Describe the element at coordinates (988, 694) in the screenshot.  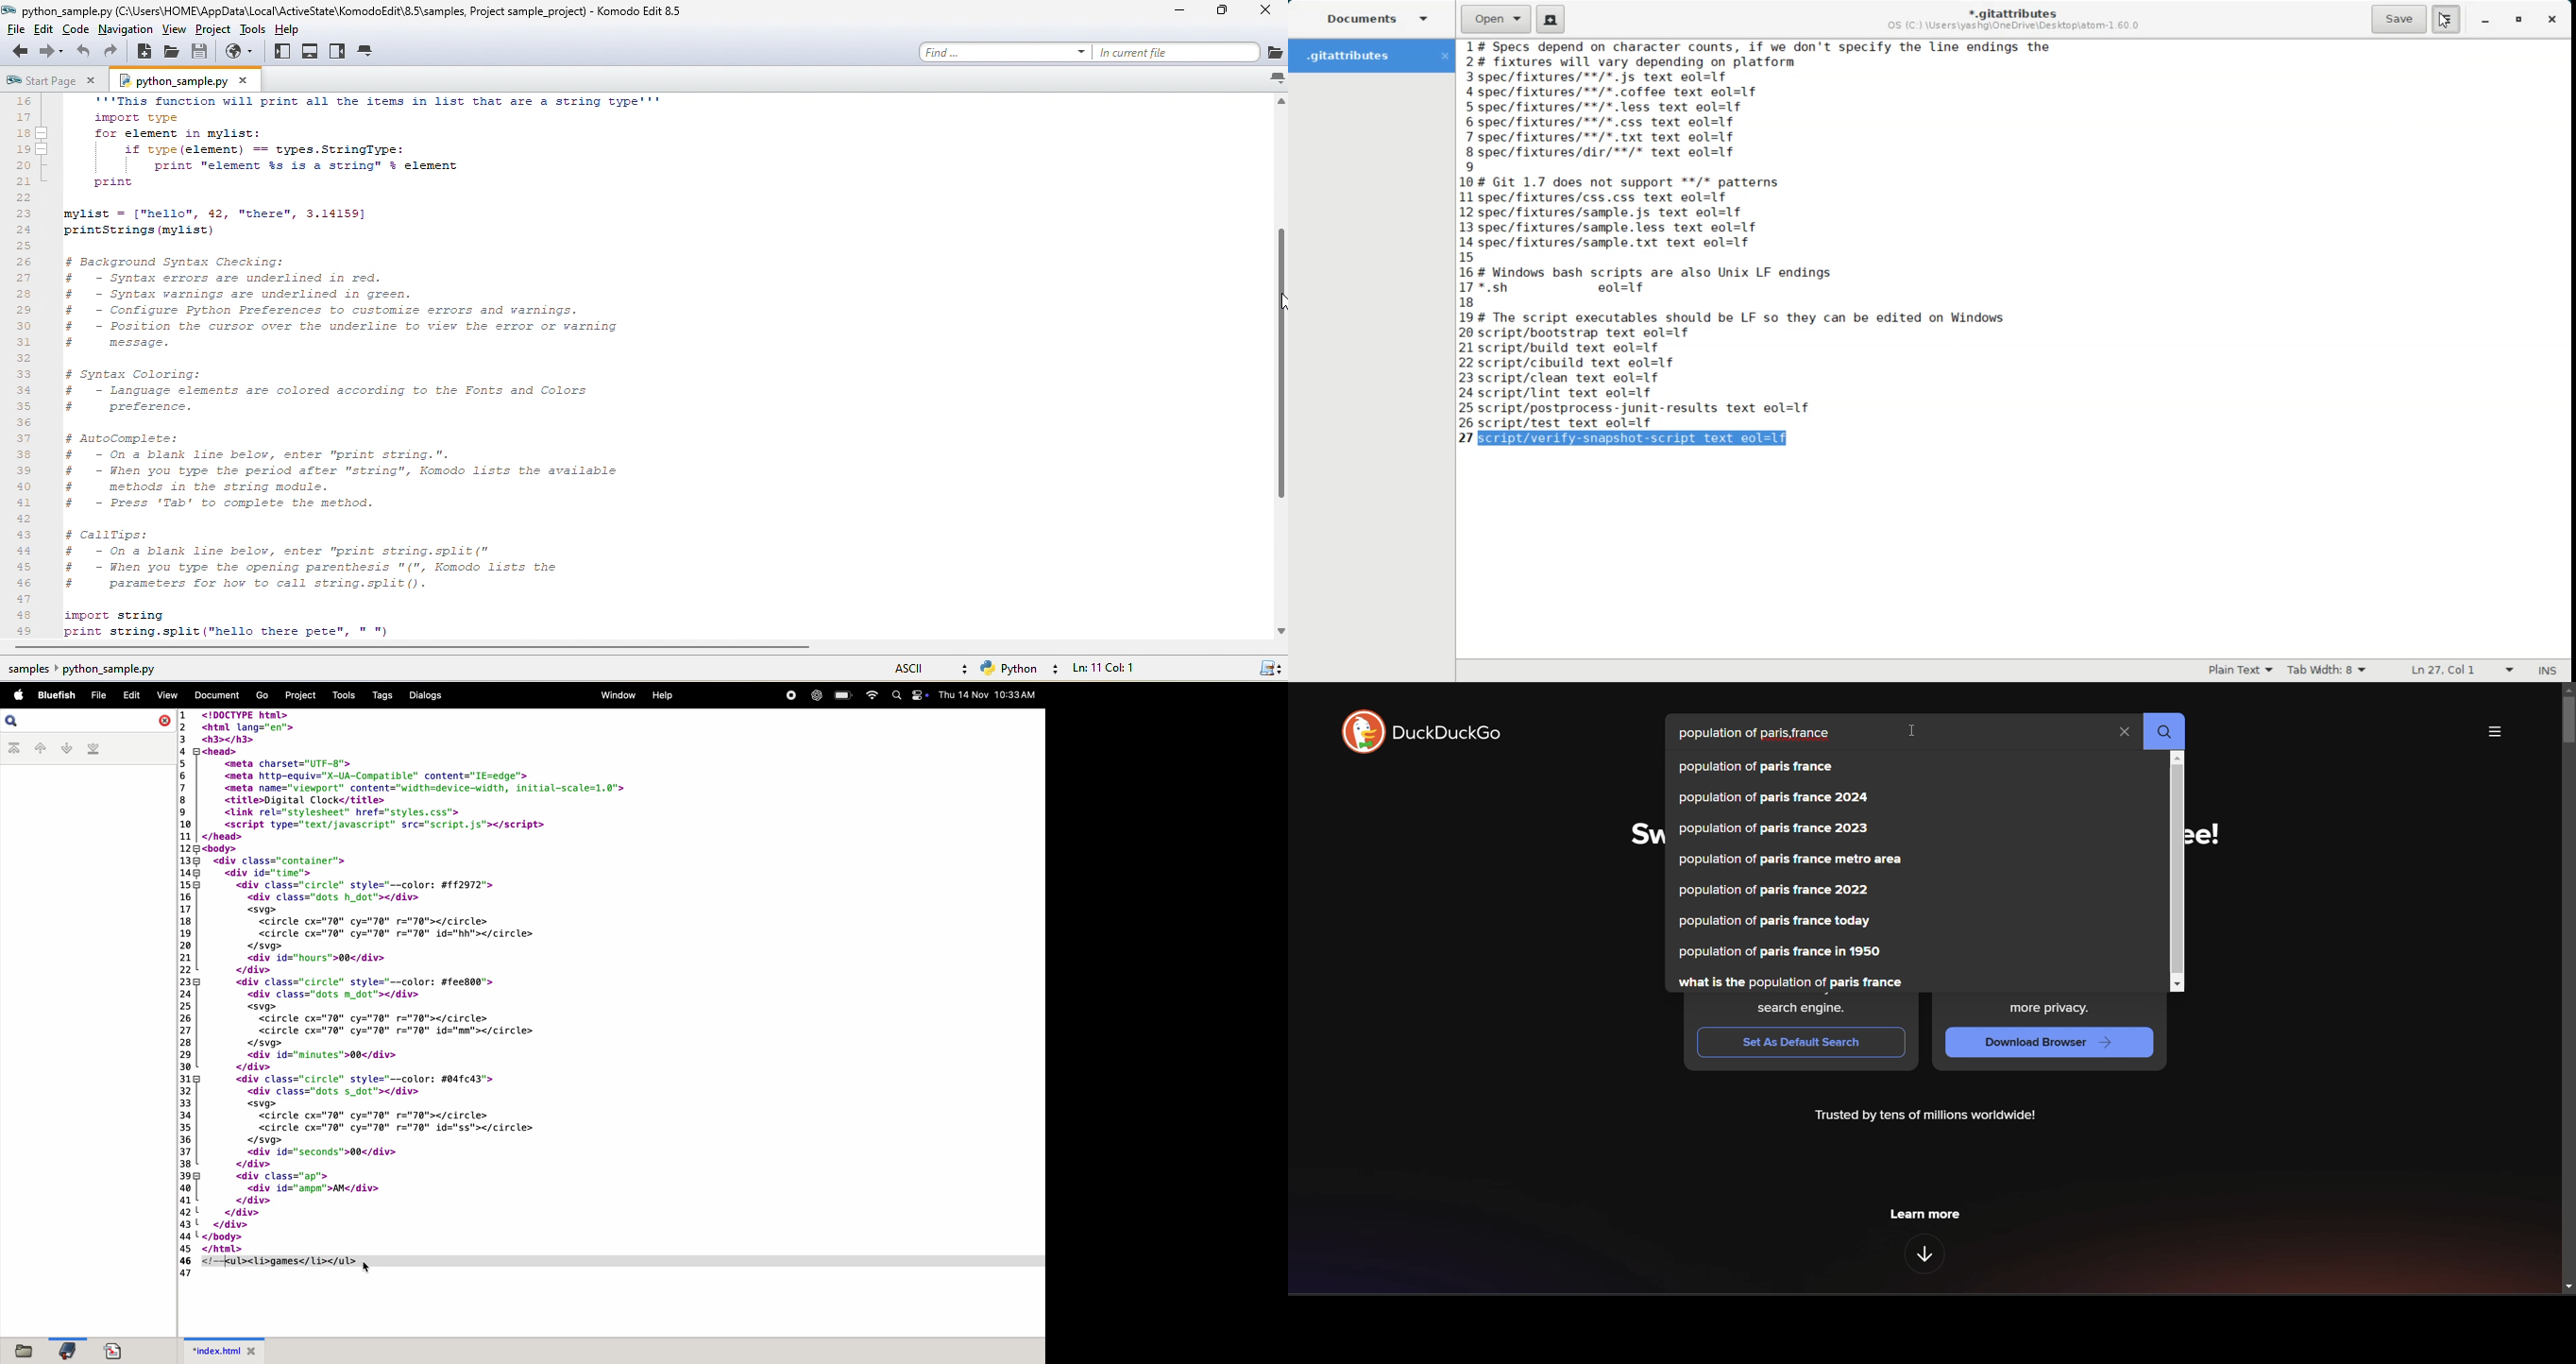
I see `Date and time` at that location.